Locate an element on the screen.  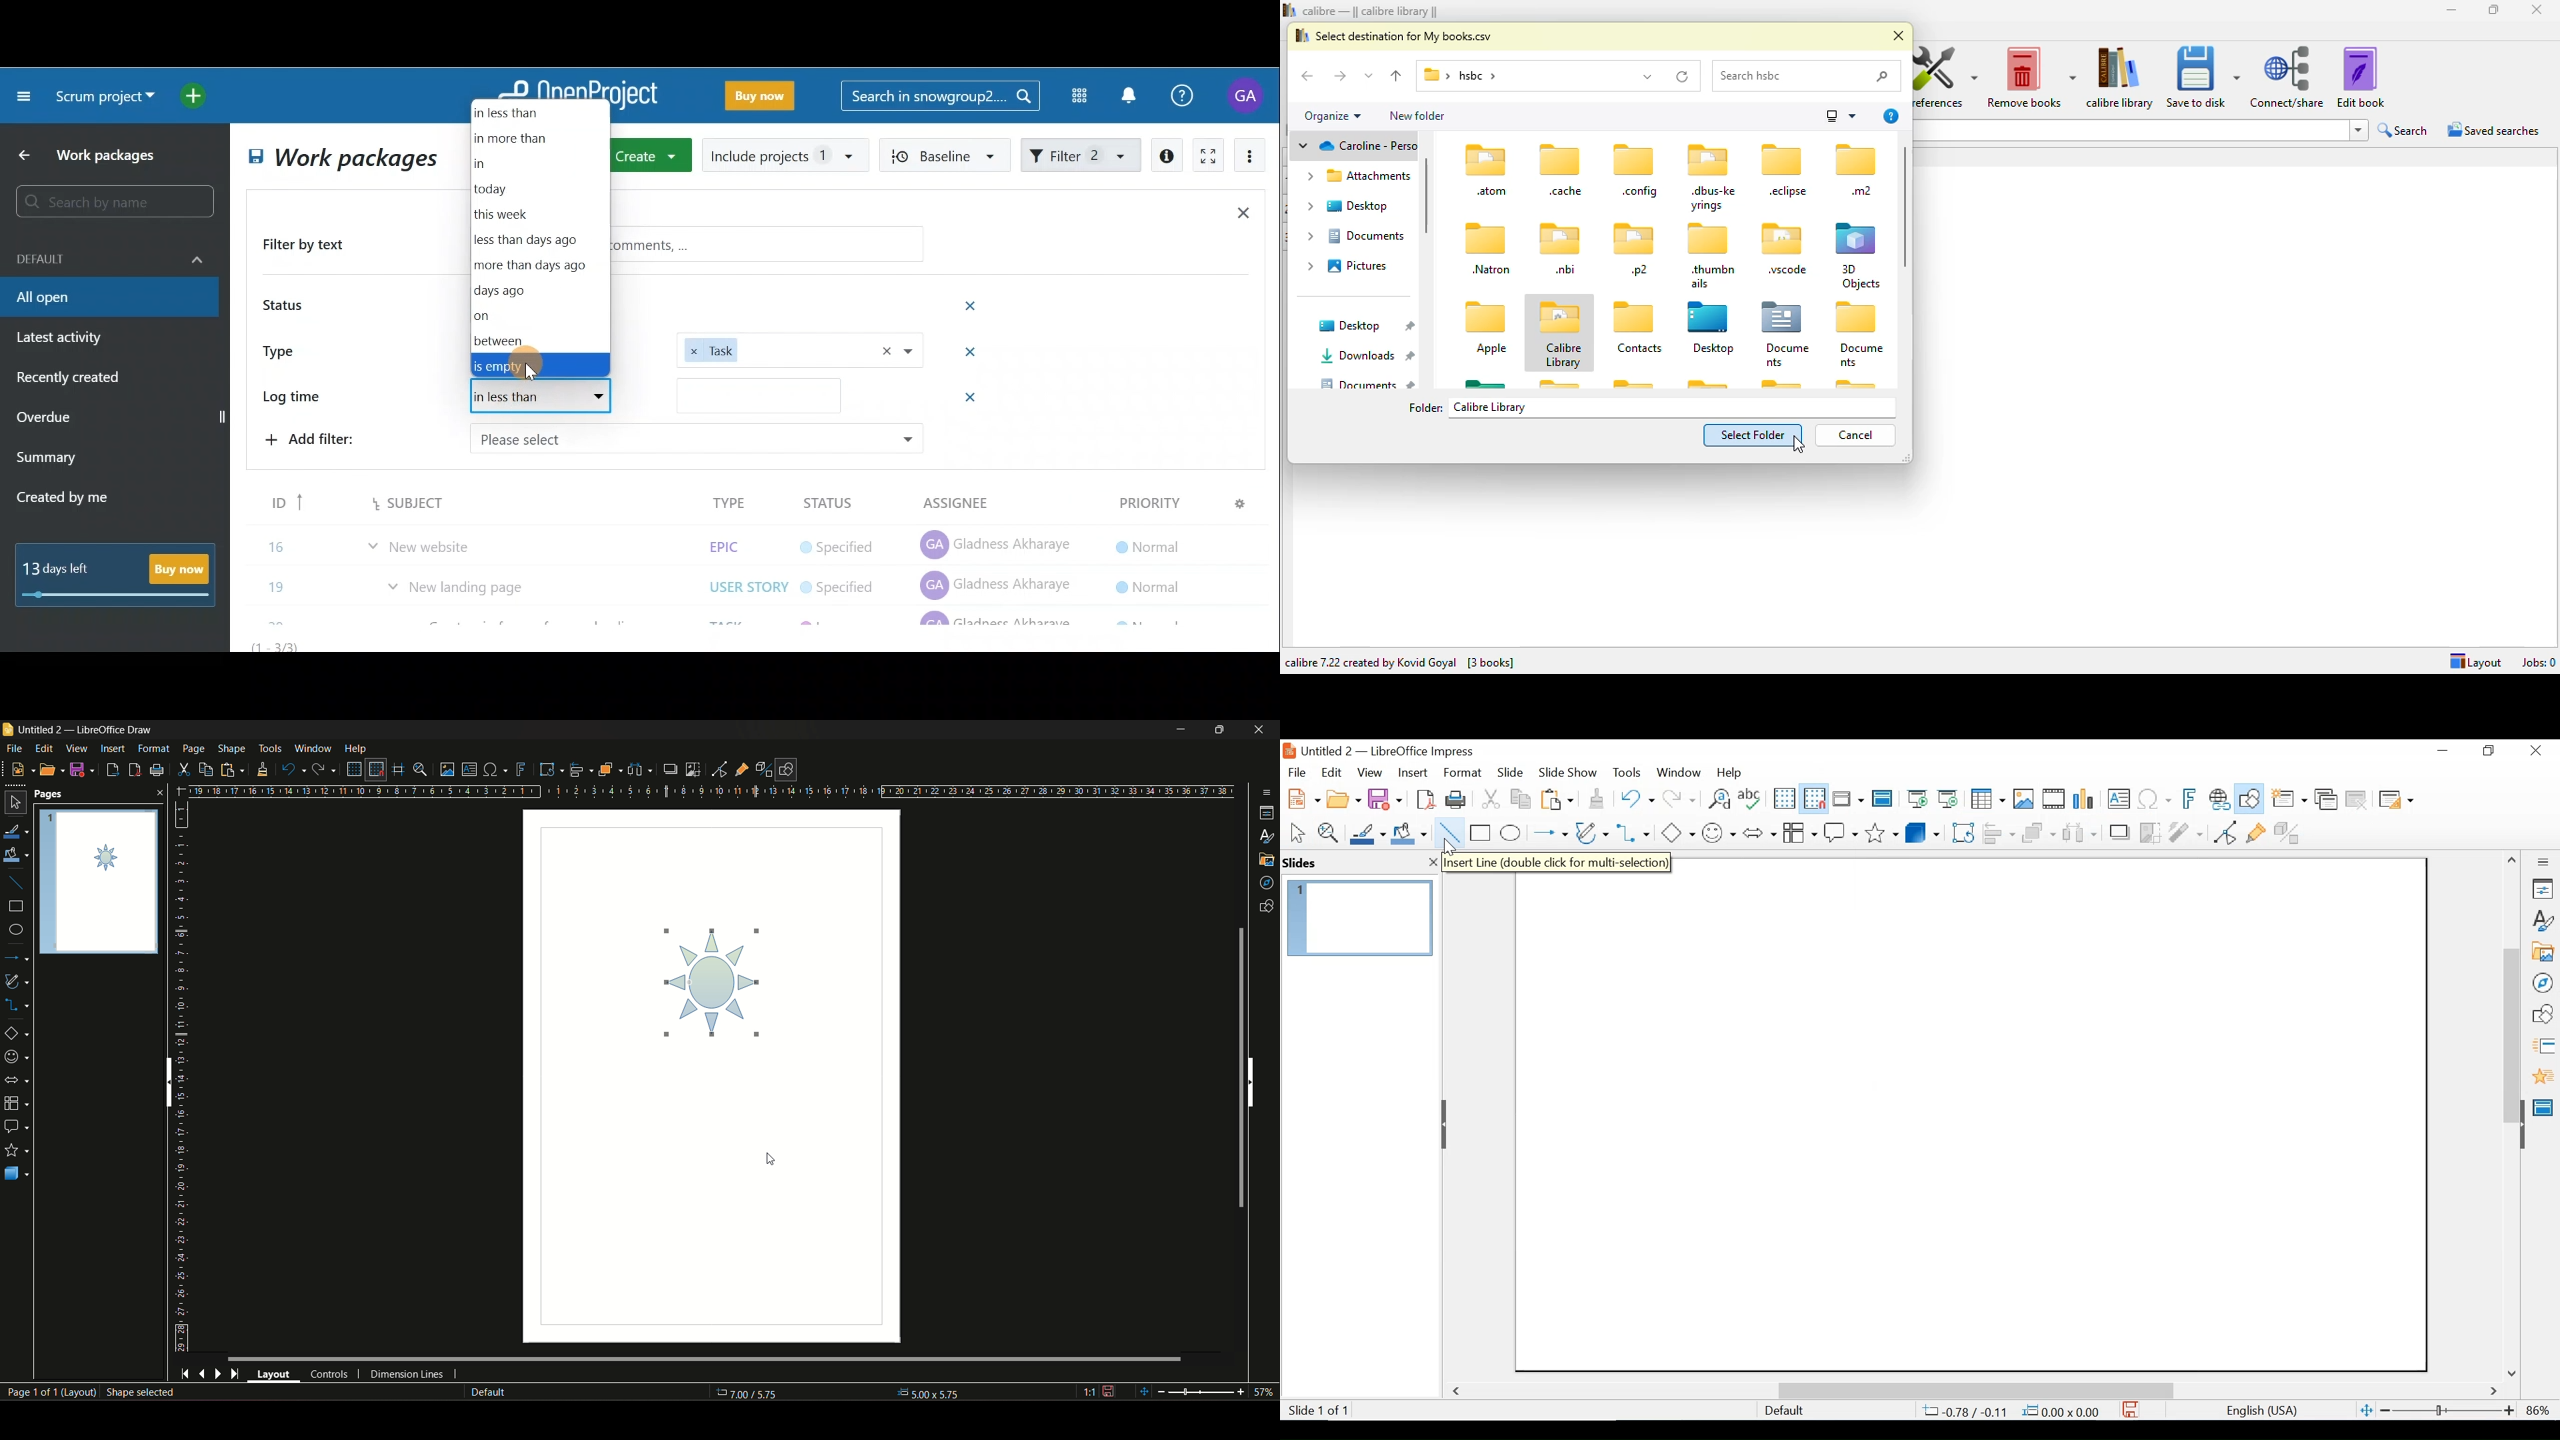
Tools is located at coordinates (1627, 772).